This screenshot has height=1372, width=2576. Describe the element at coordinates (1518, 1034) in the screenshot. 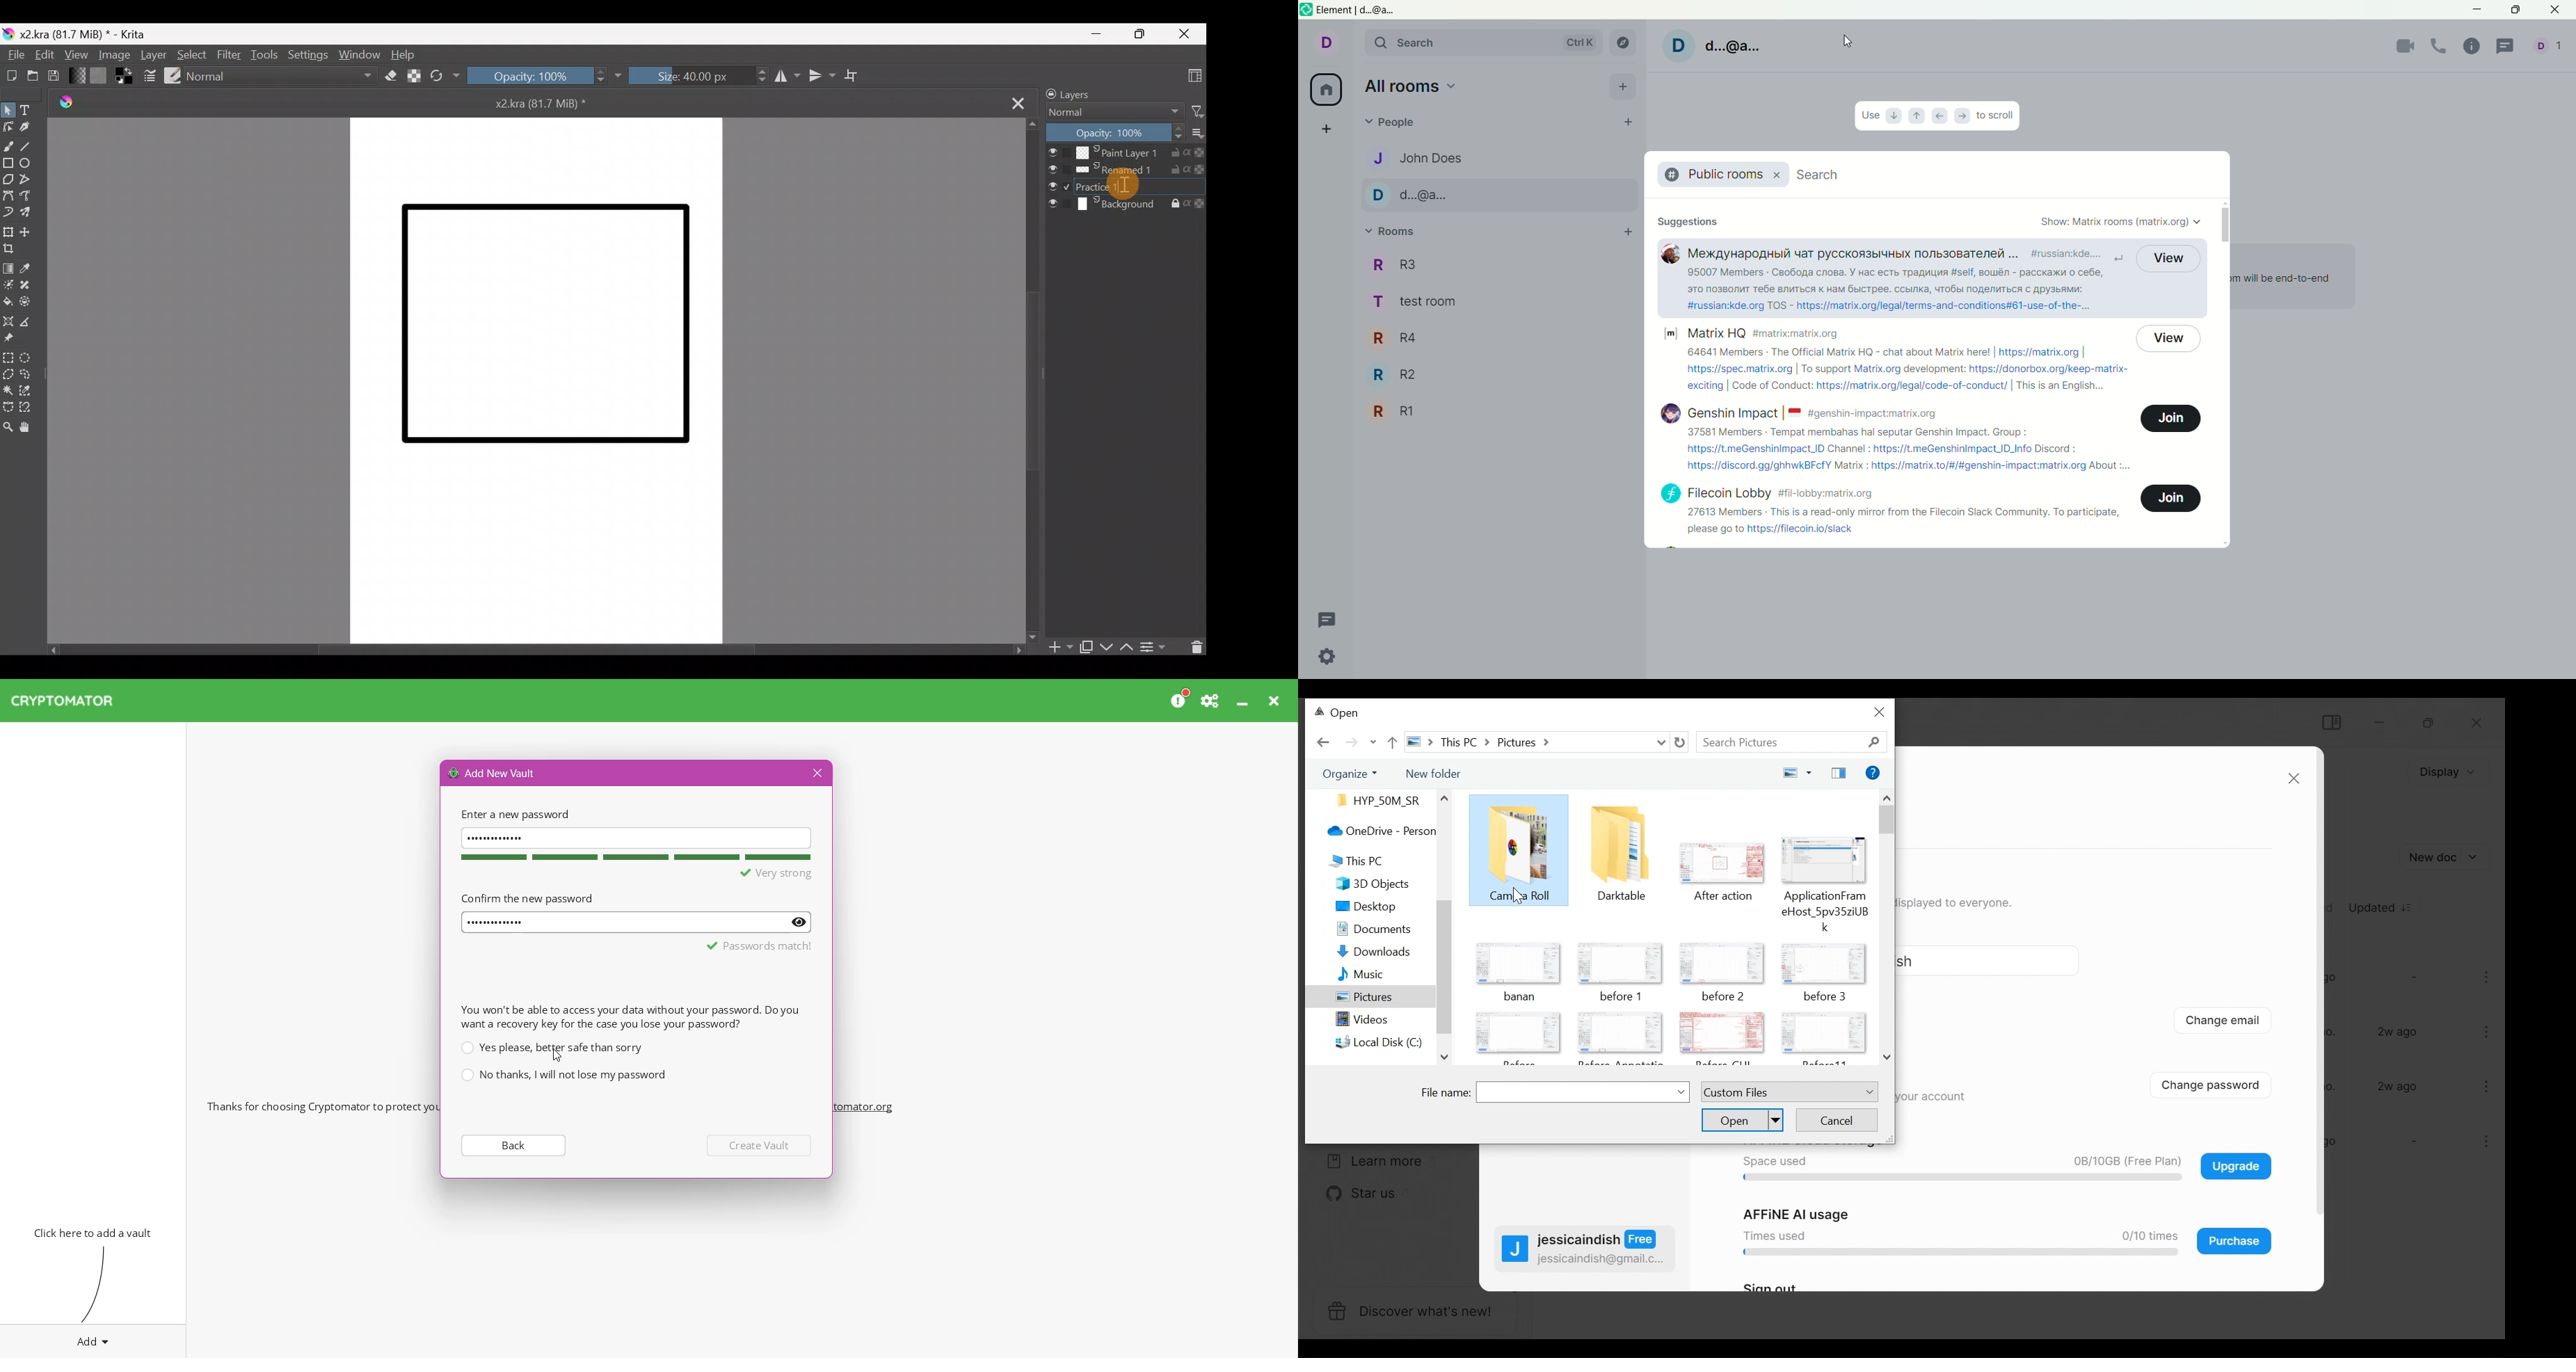

I see `icon` at that location.